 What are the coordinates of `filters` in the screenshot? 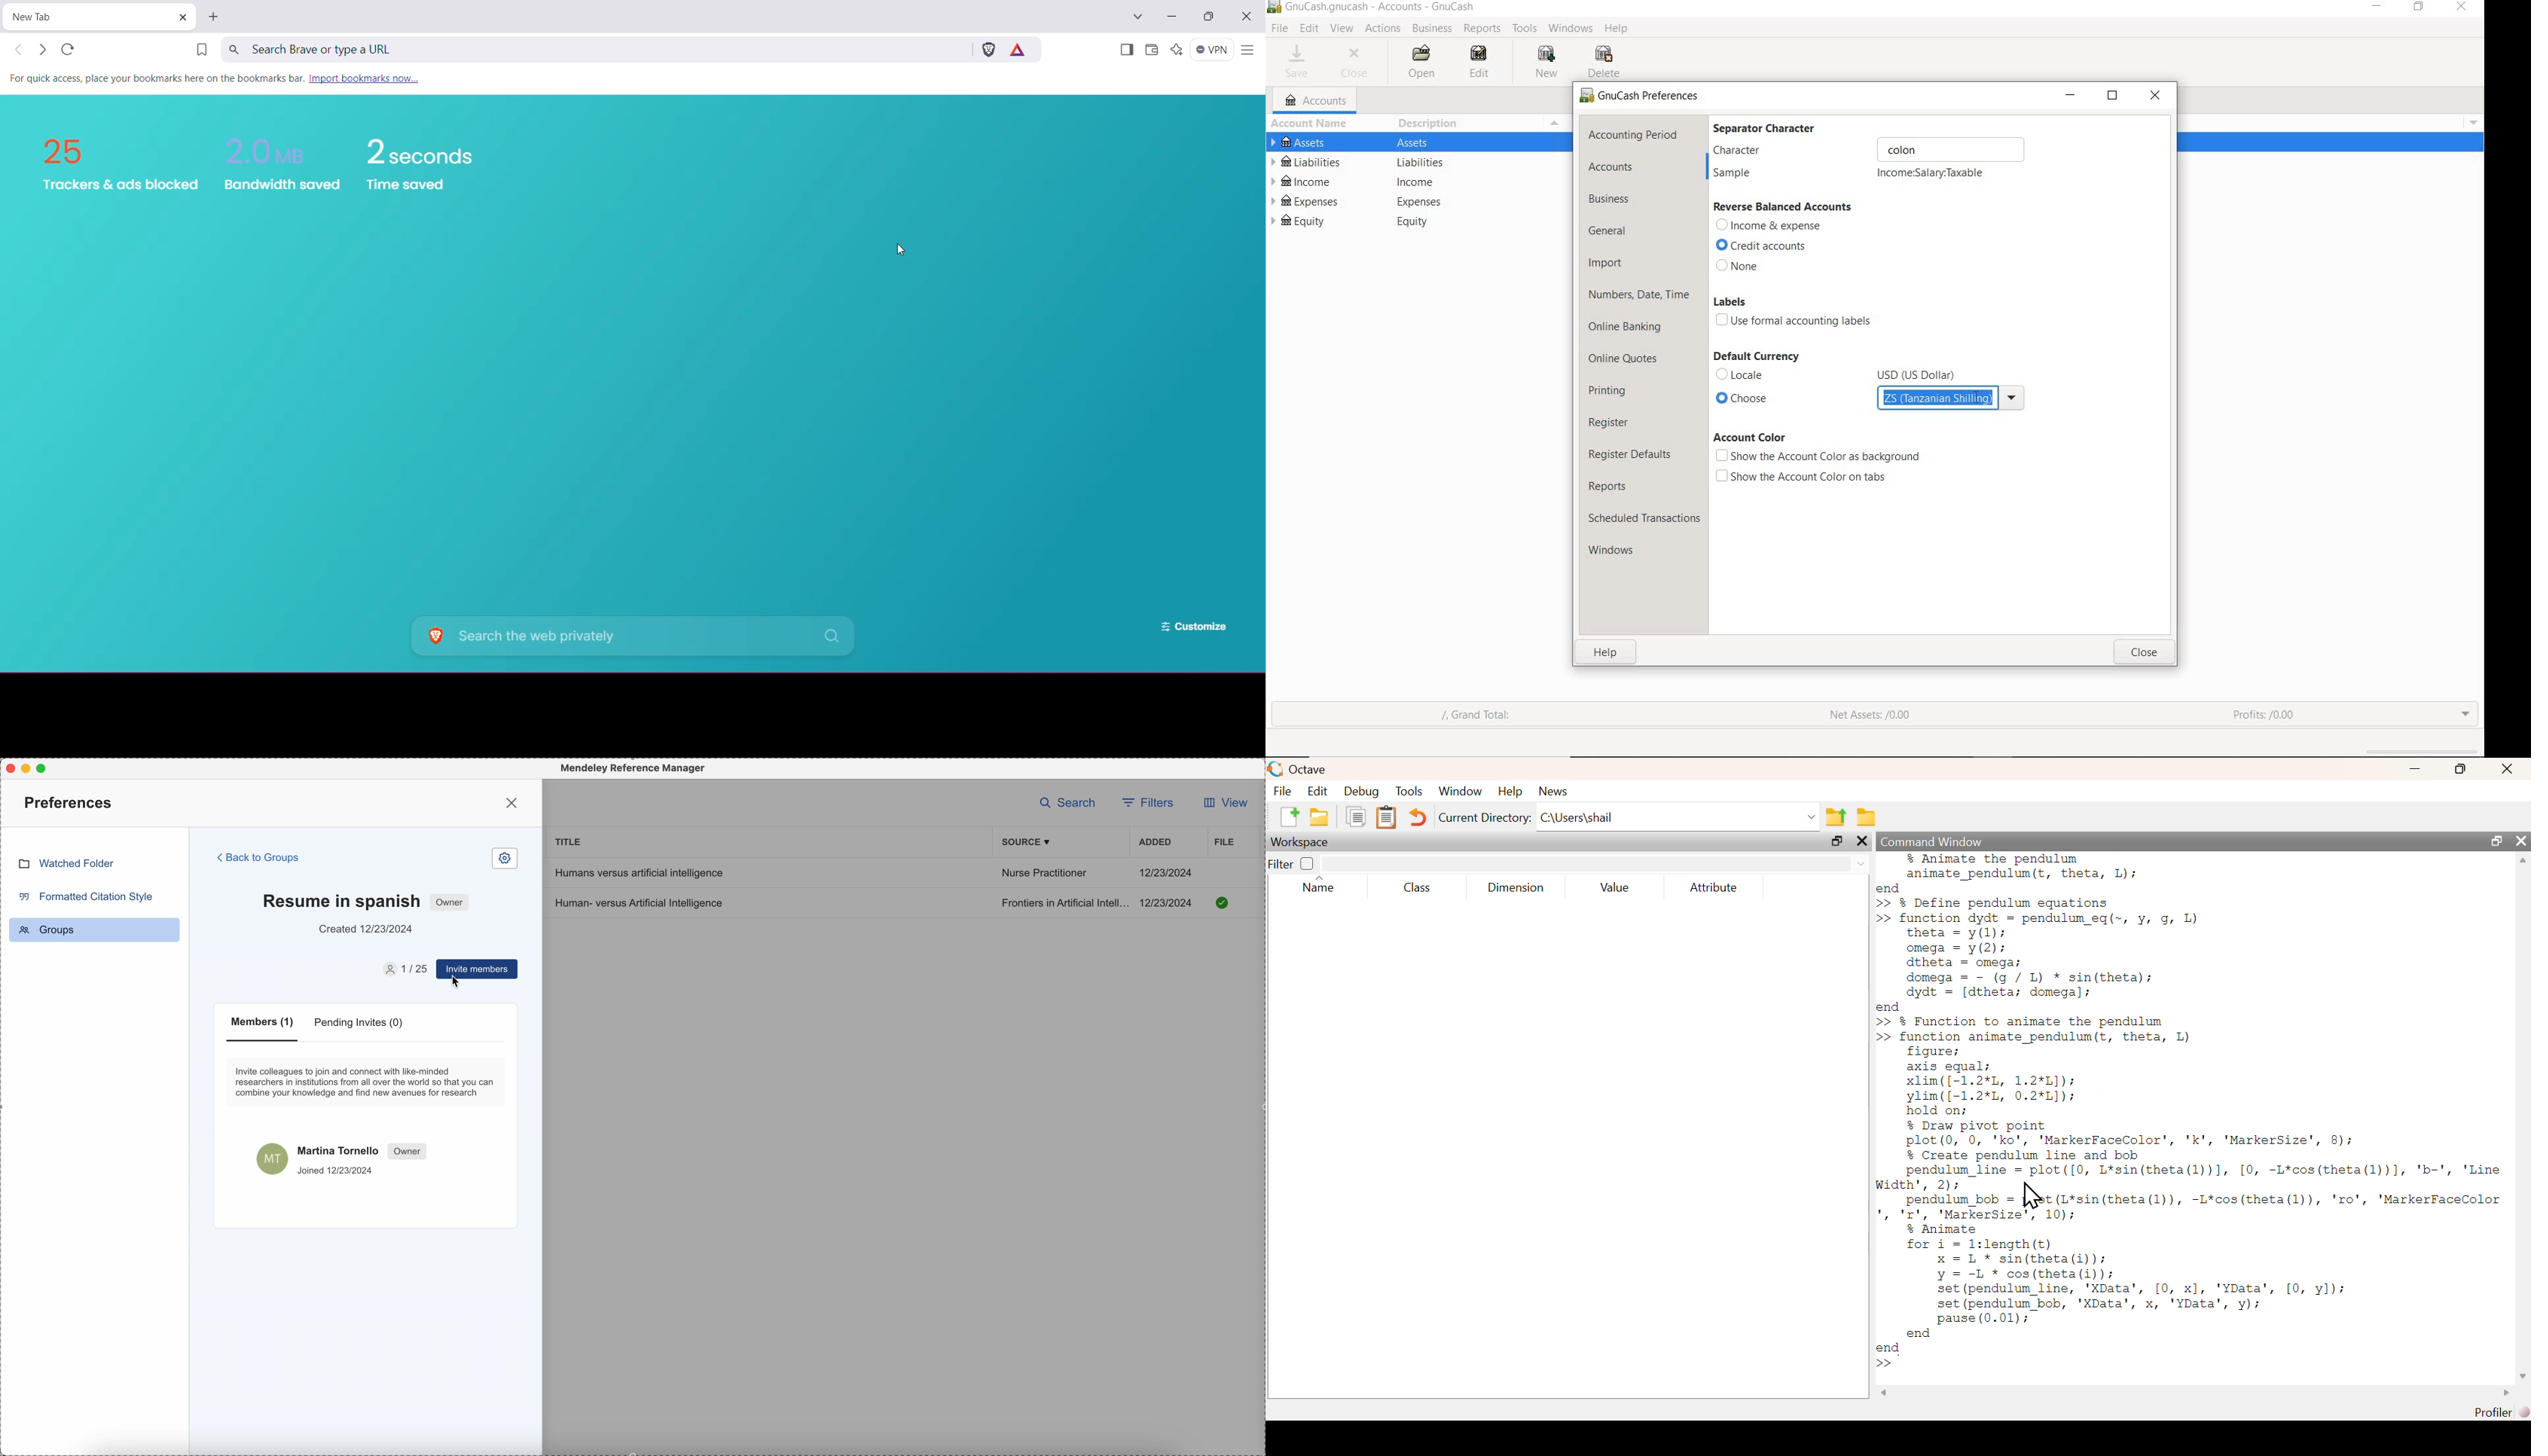 It's located at (1150, 802).